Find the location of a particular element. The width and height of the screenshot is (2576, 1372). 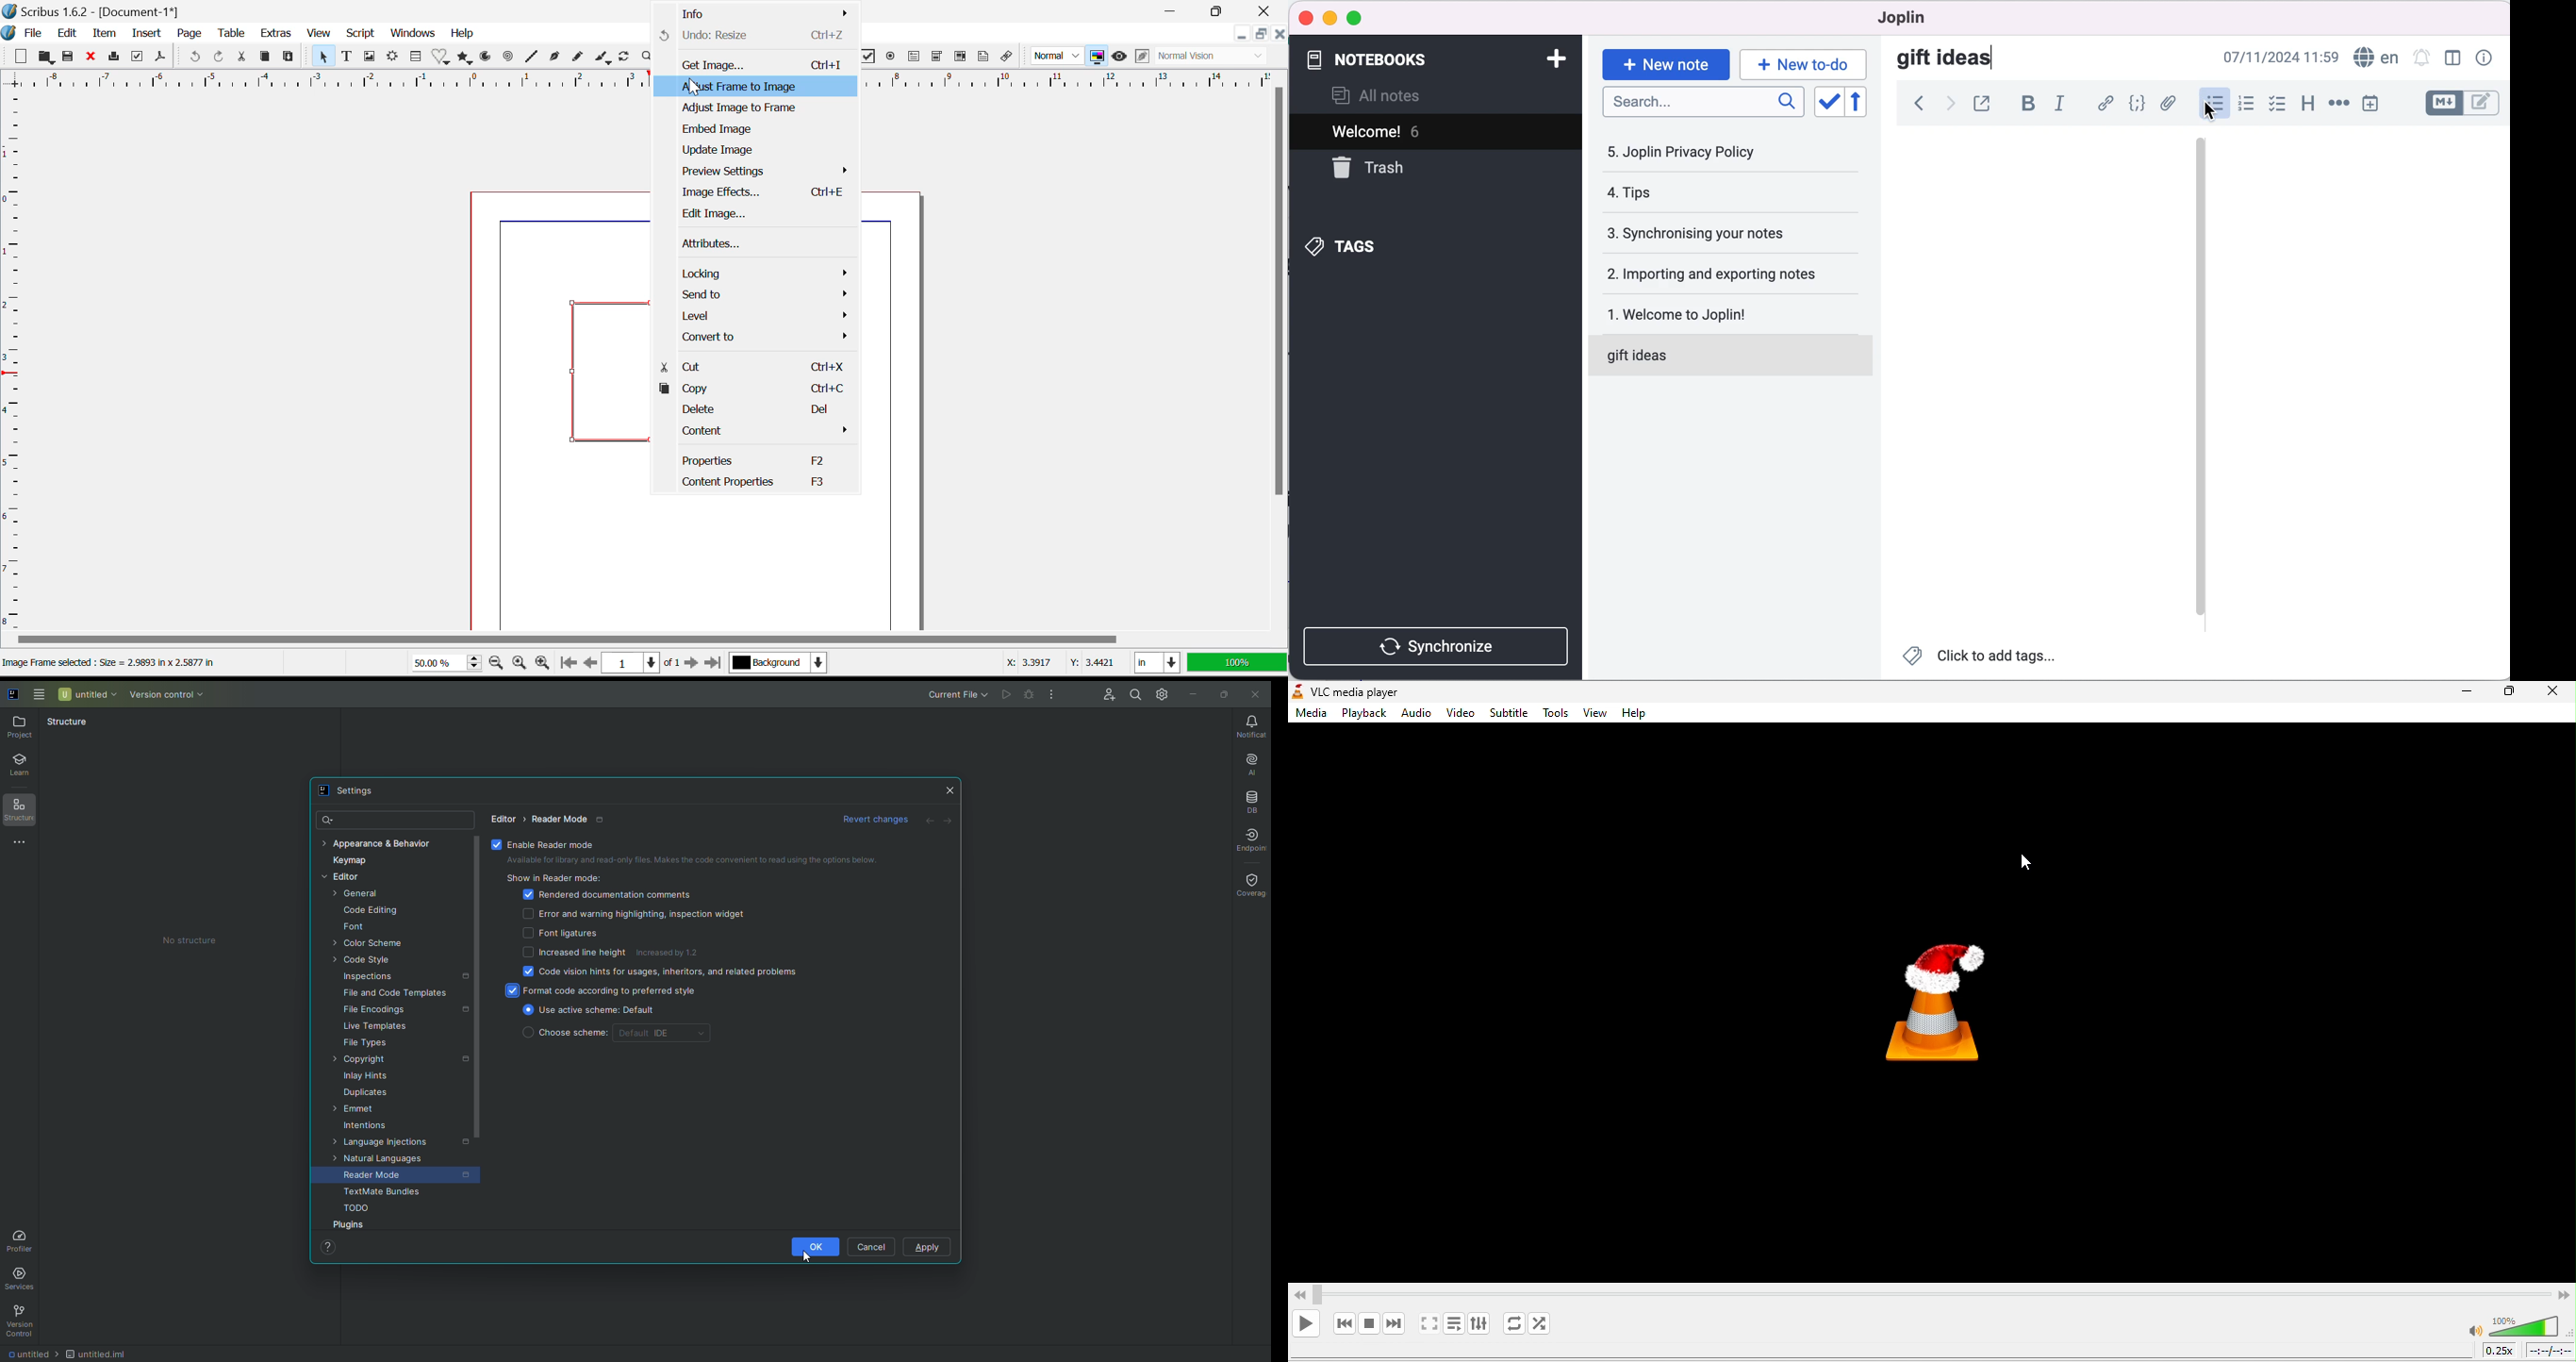

new to-do is located at coordinates (1806, 62).